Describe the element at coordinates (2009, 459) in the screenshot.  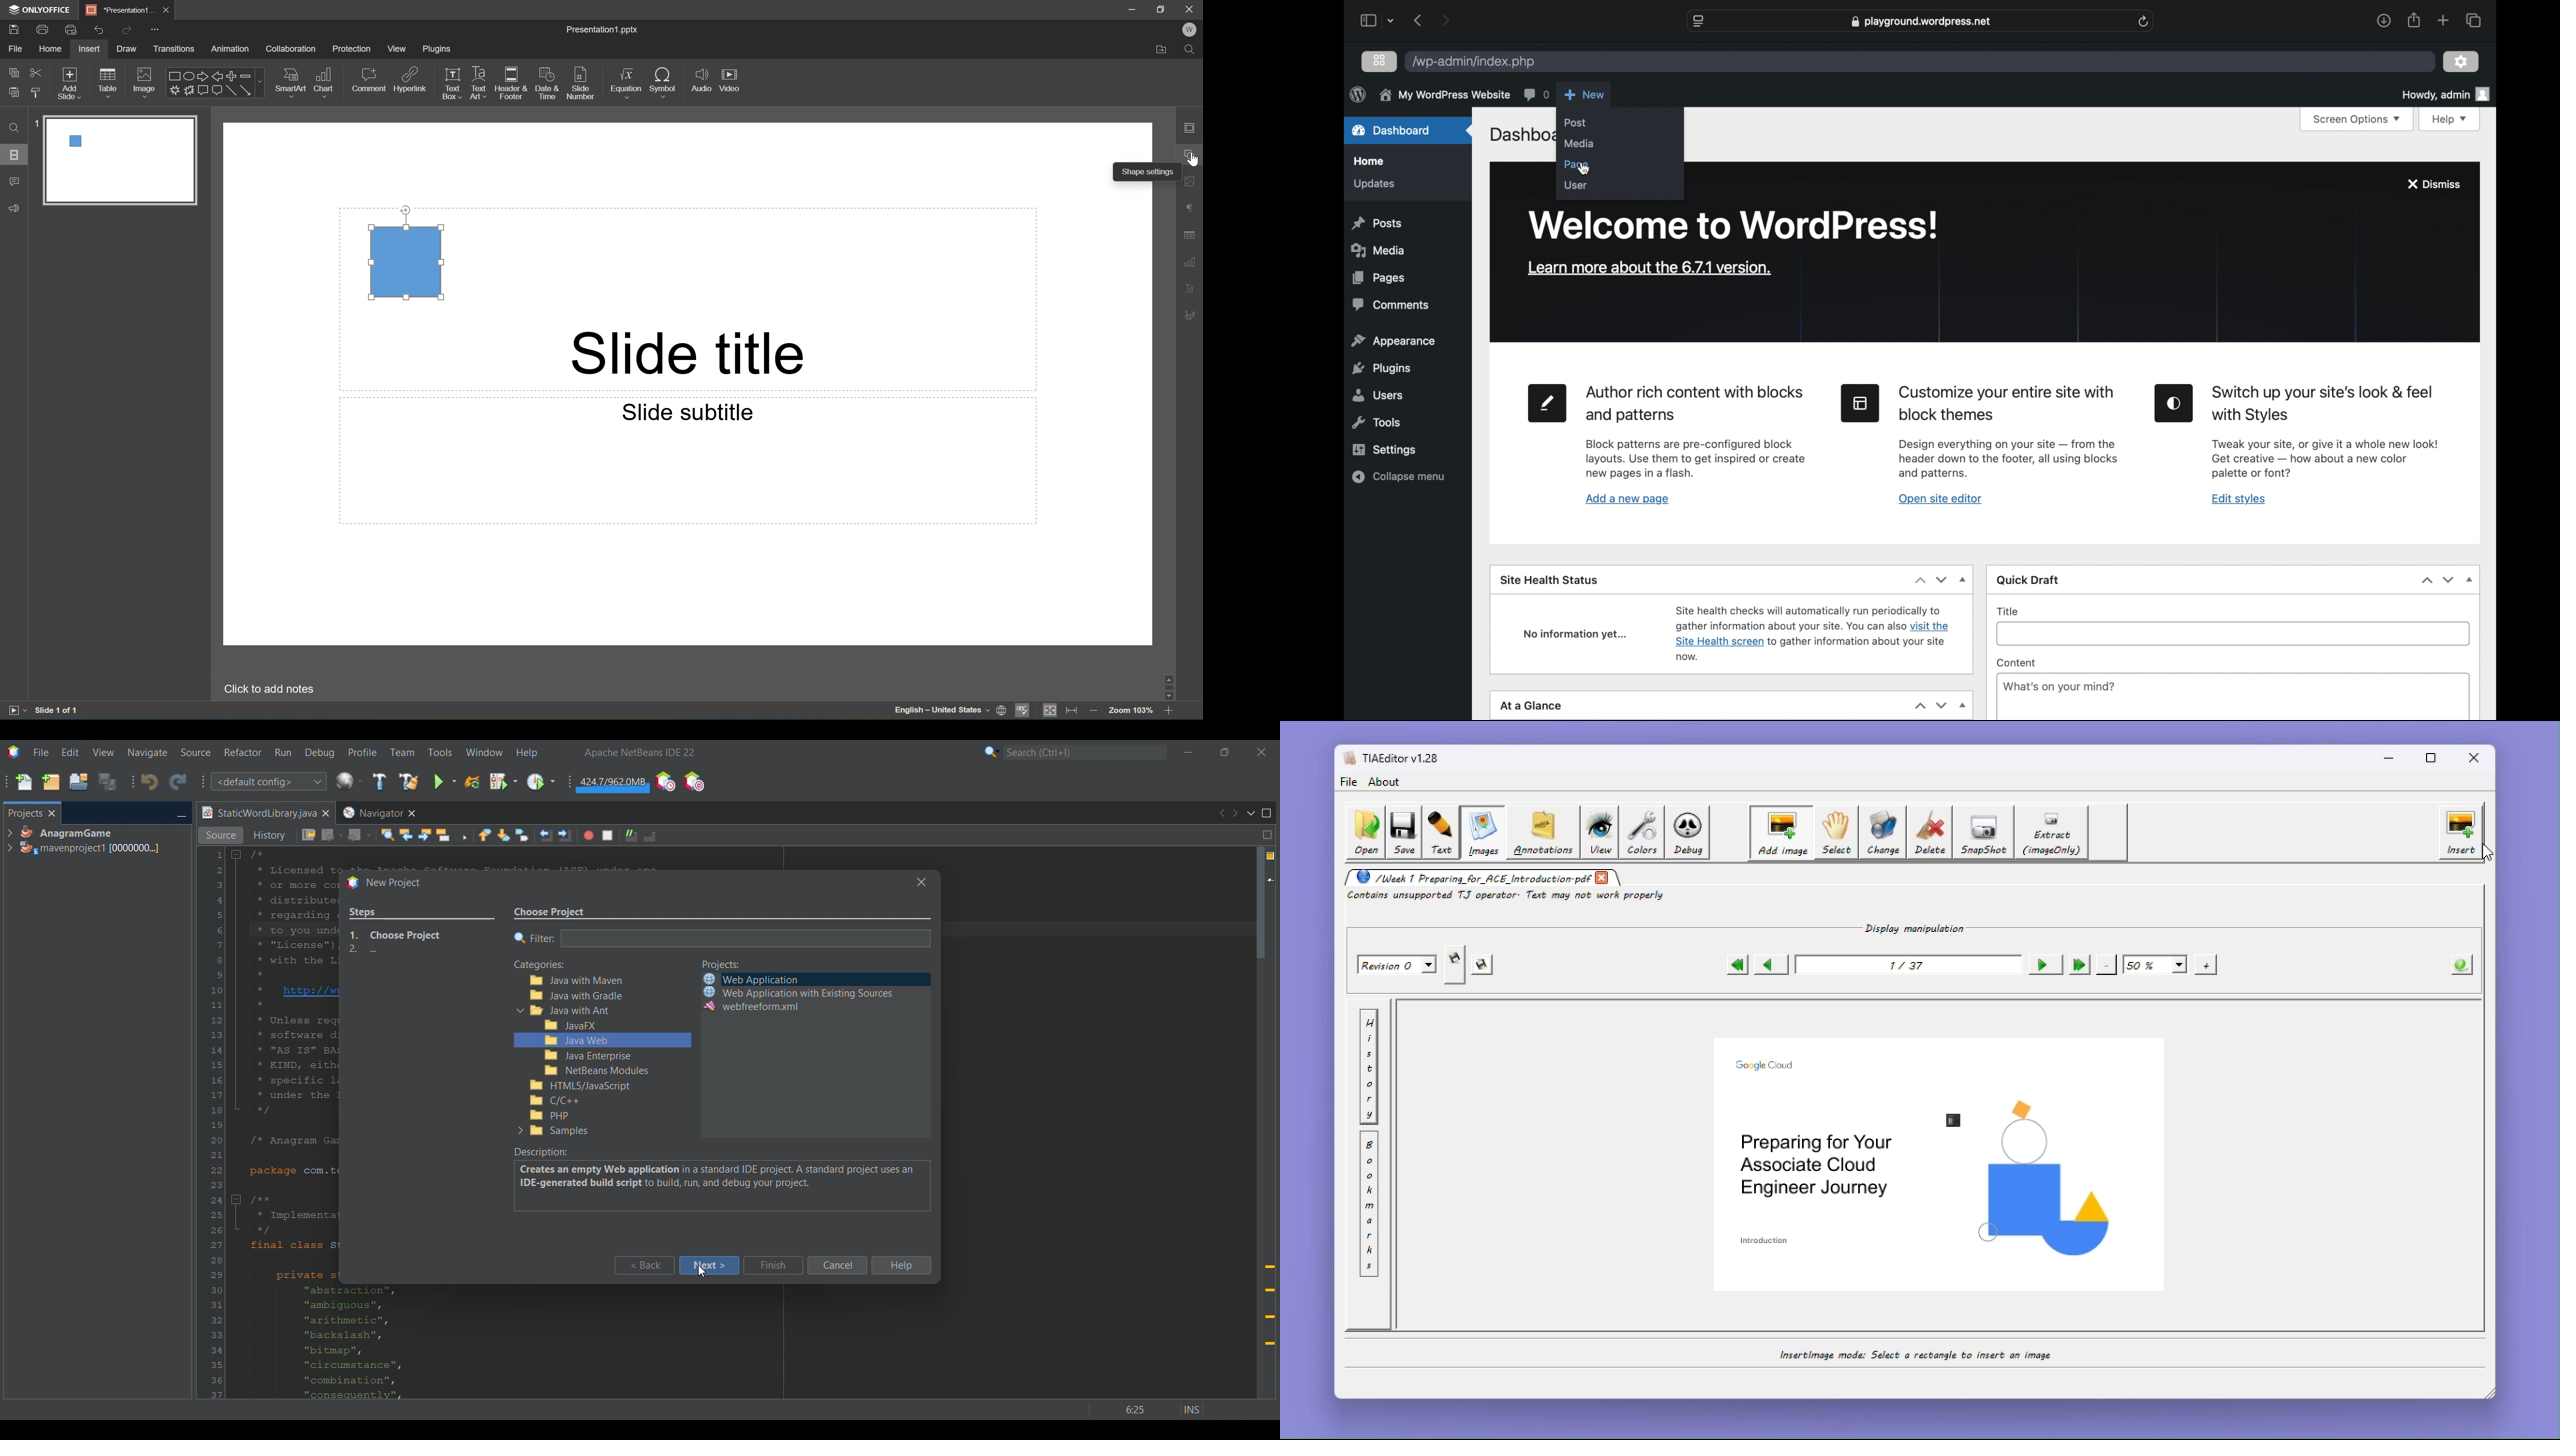
I see `site editor tool information` at that location.